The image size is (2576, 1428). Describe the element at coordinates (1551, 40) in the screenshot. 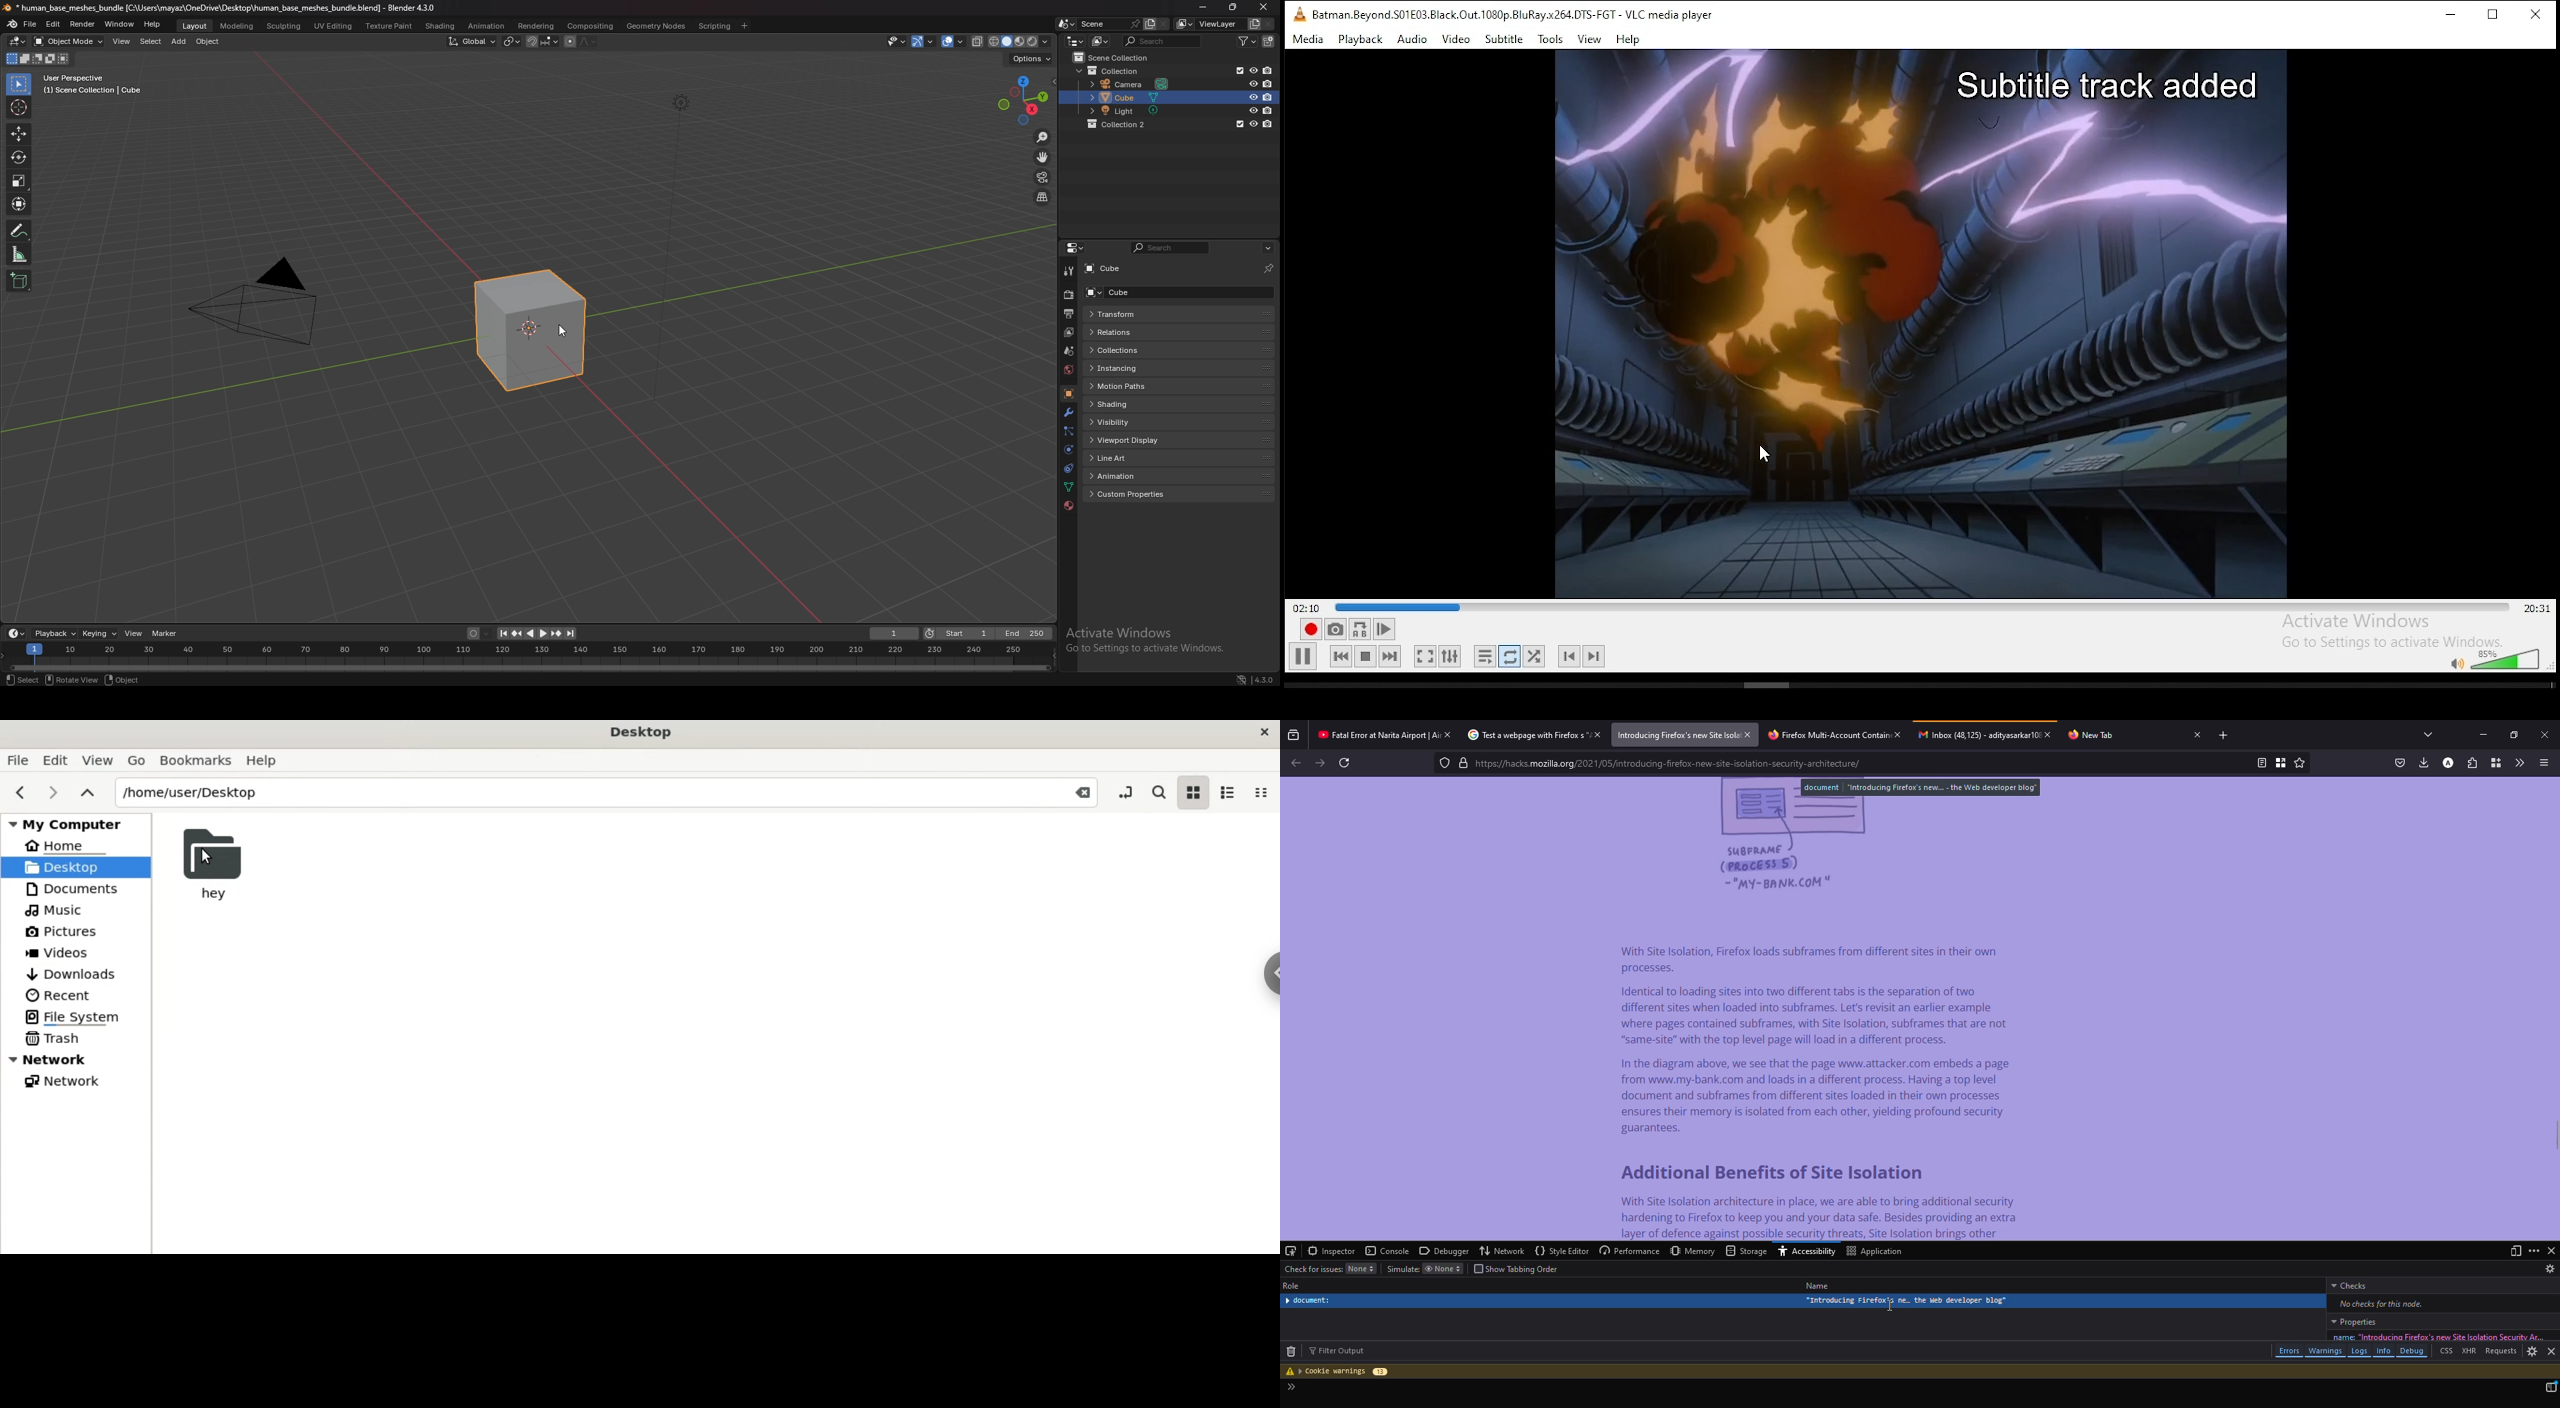

I see `tools` at that location.